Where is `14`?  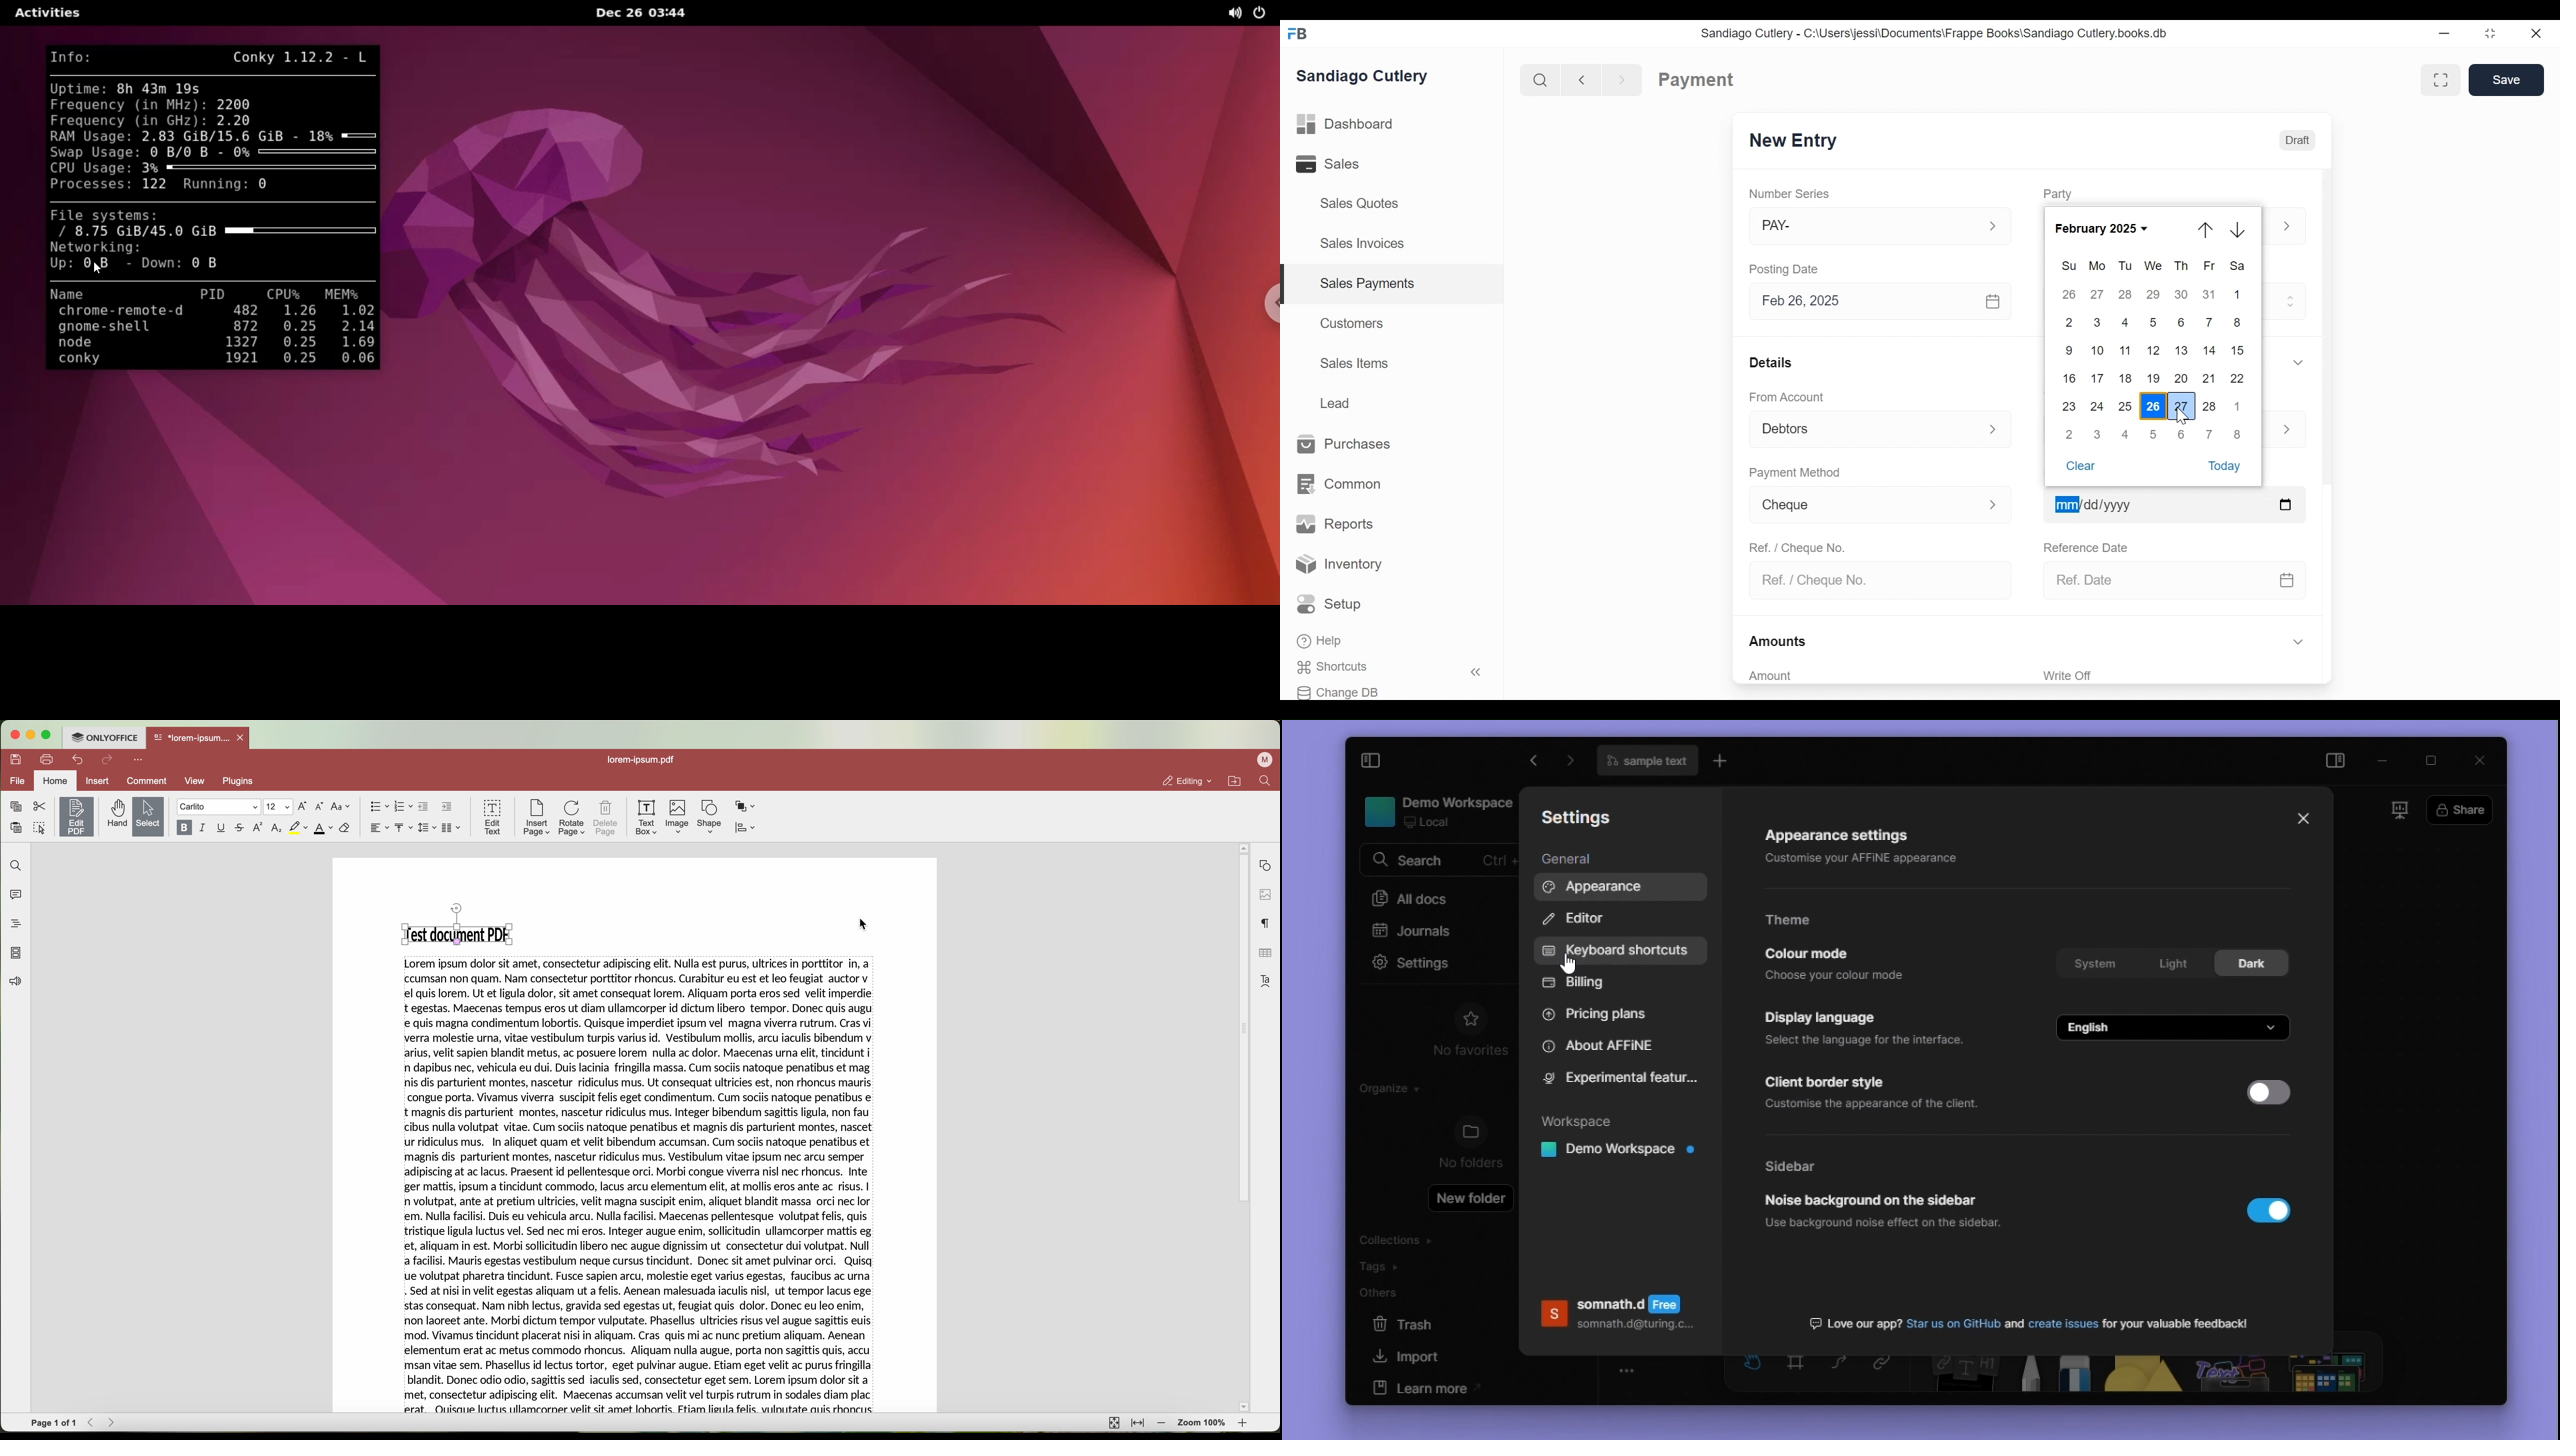 14 is located at coordinates (2211, 350).